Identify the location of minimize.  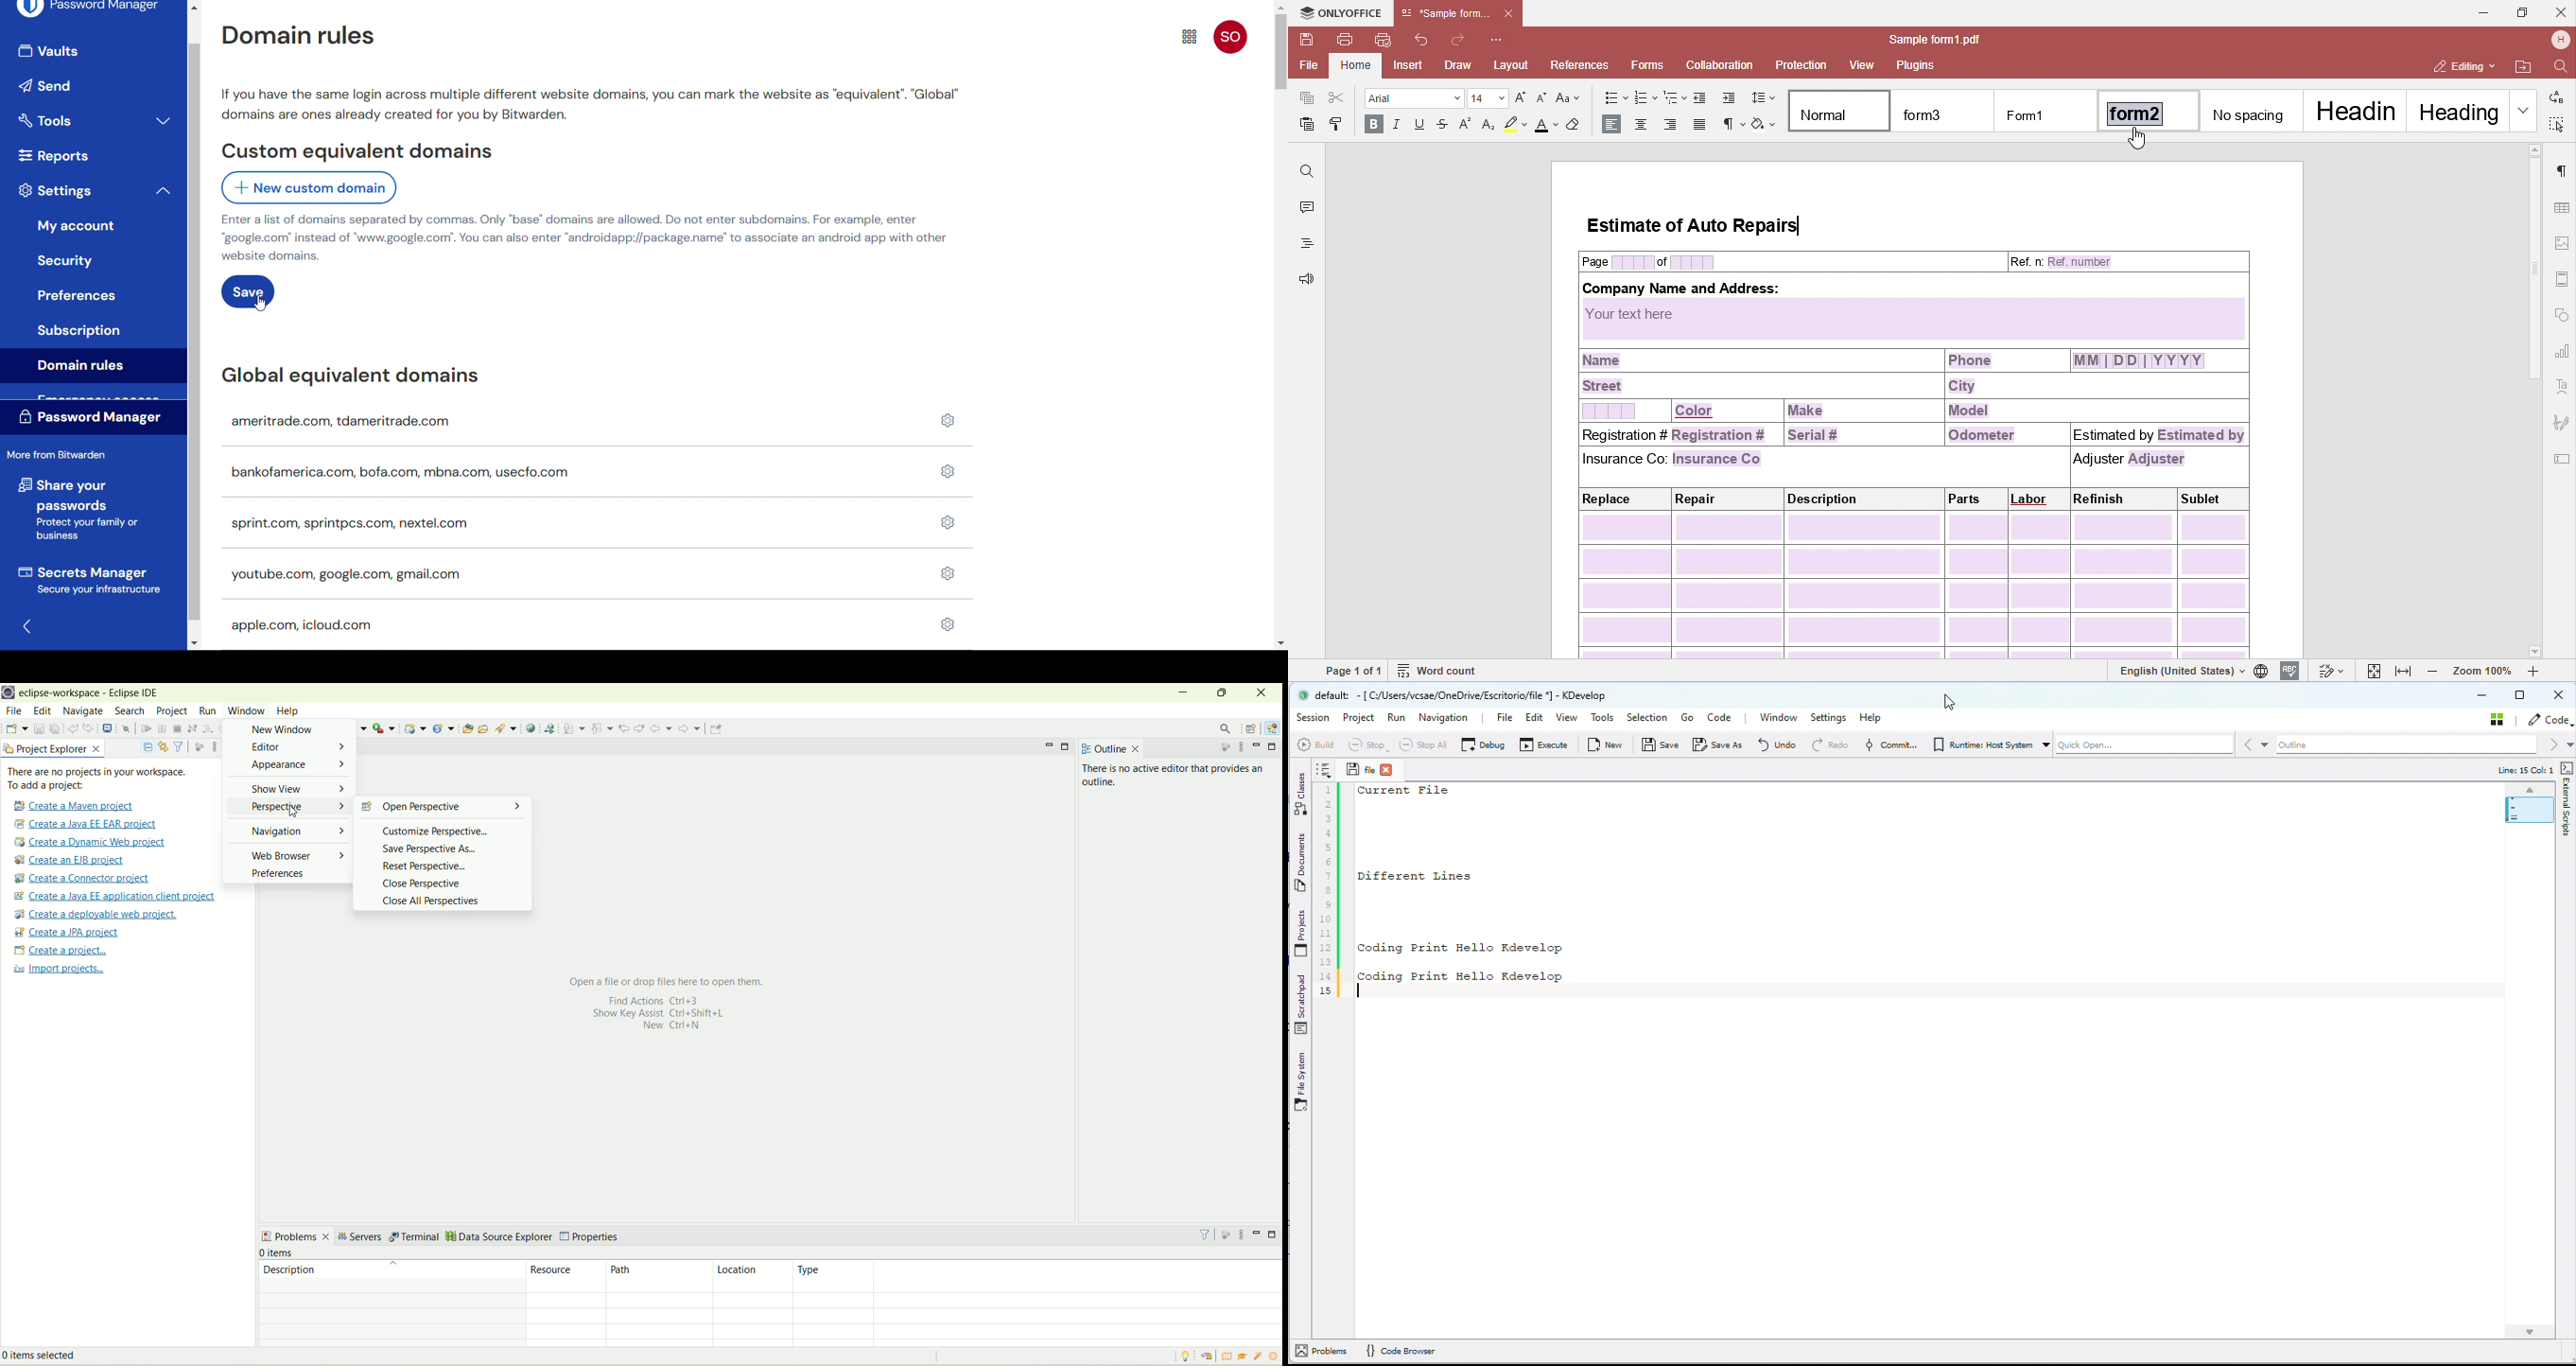
(1259, 747).